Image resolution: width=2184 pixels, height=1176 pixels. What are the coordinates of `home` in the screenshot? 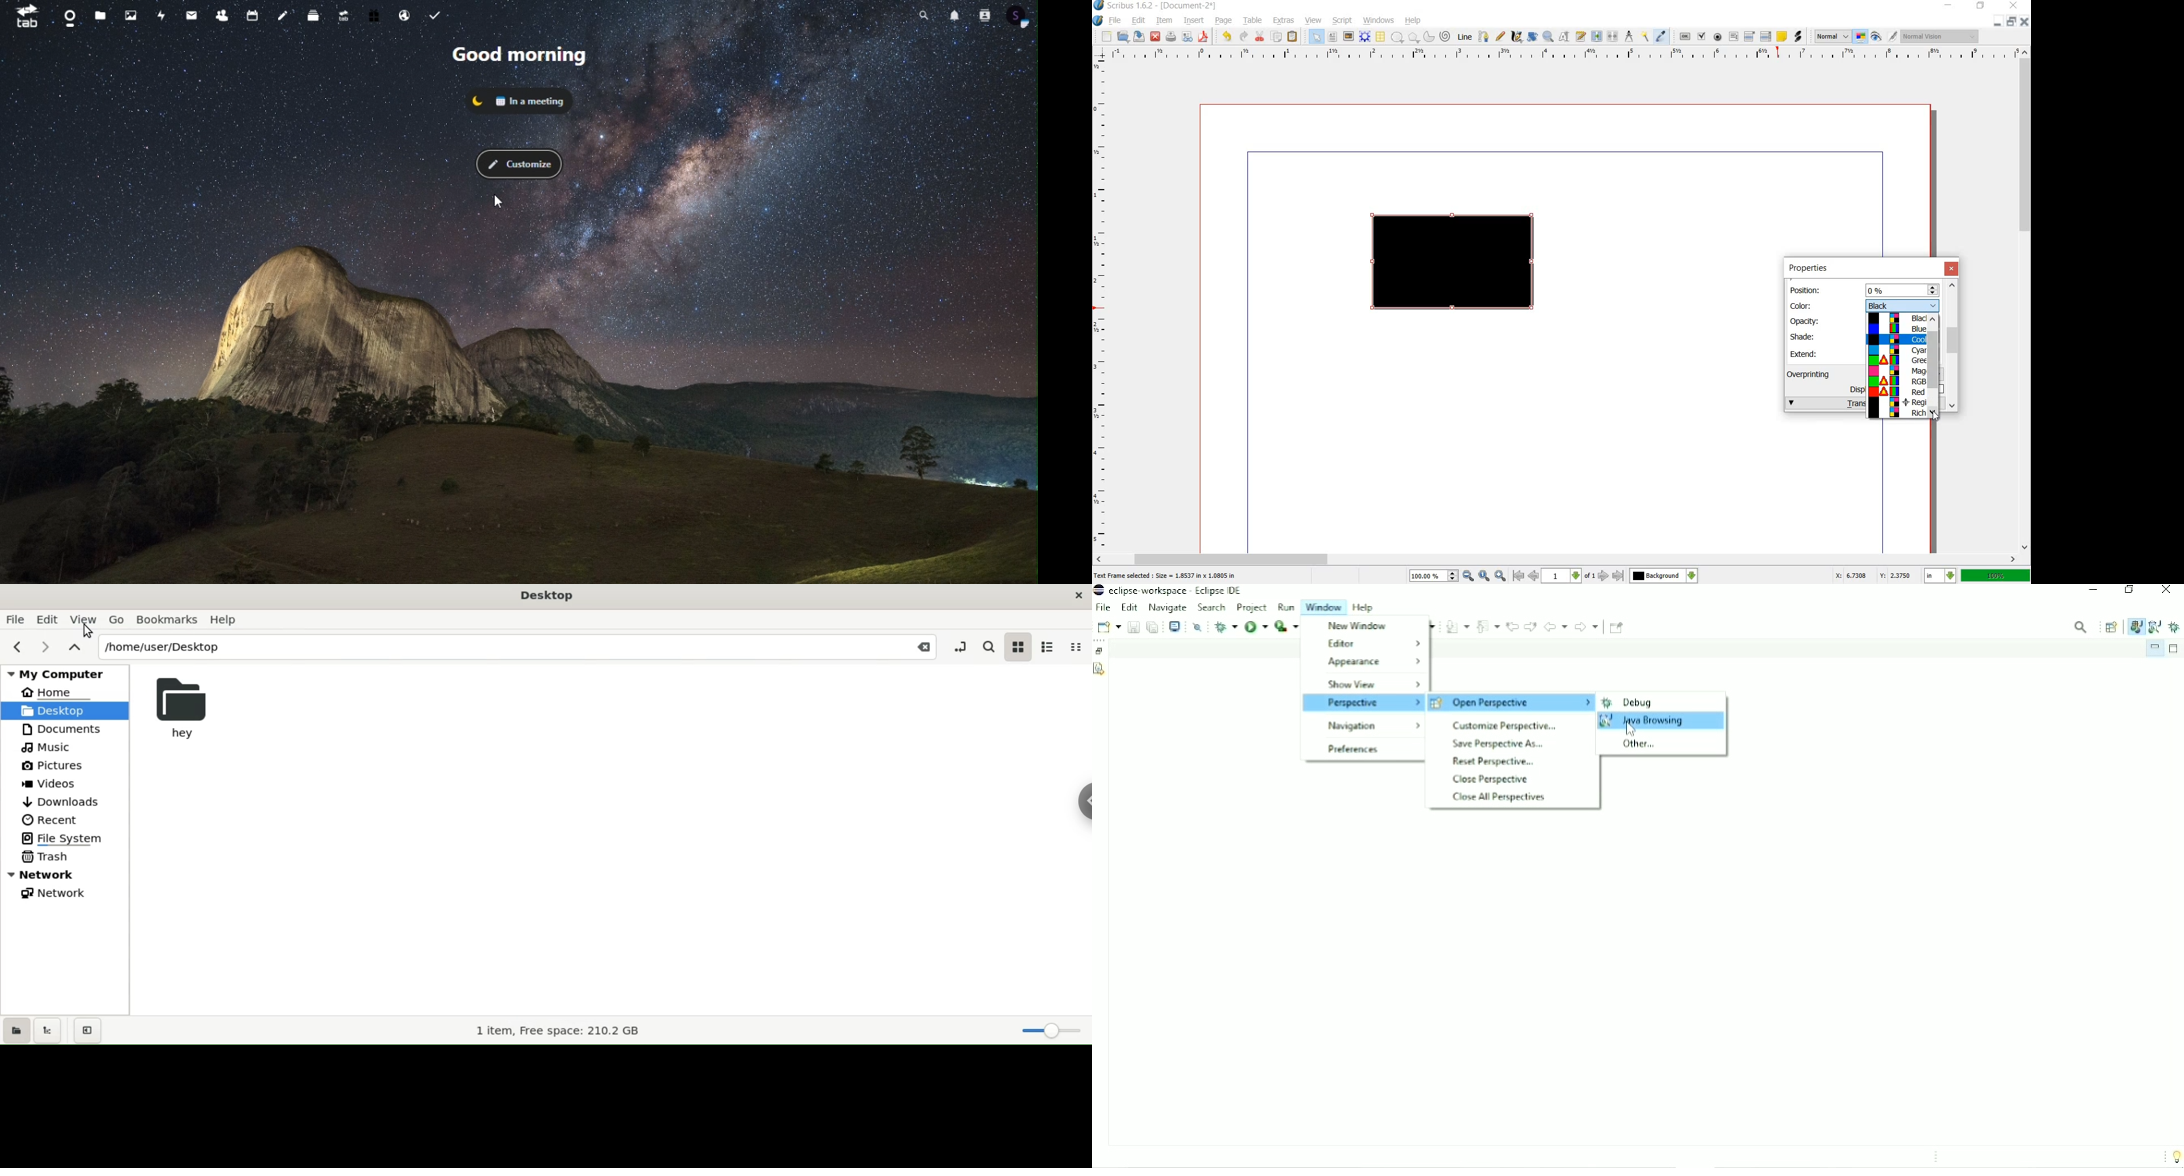 It's located at (57, 694).